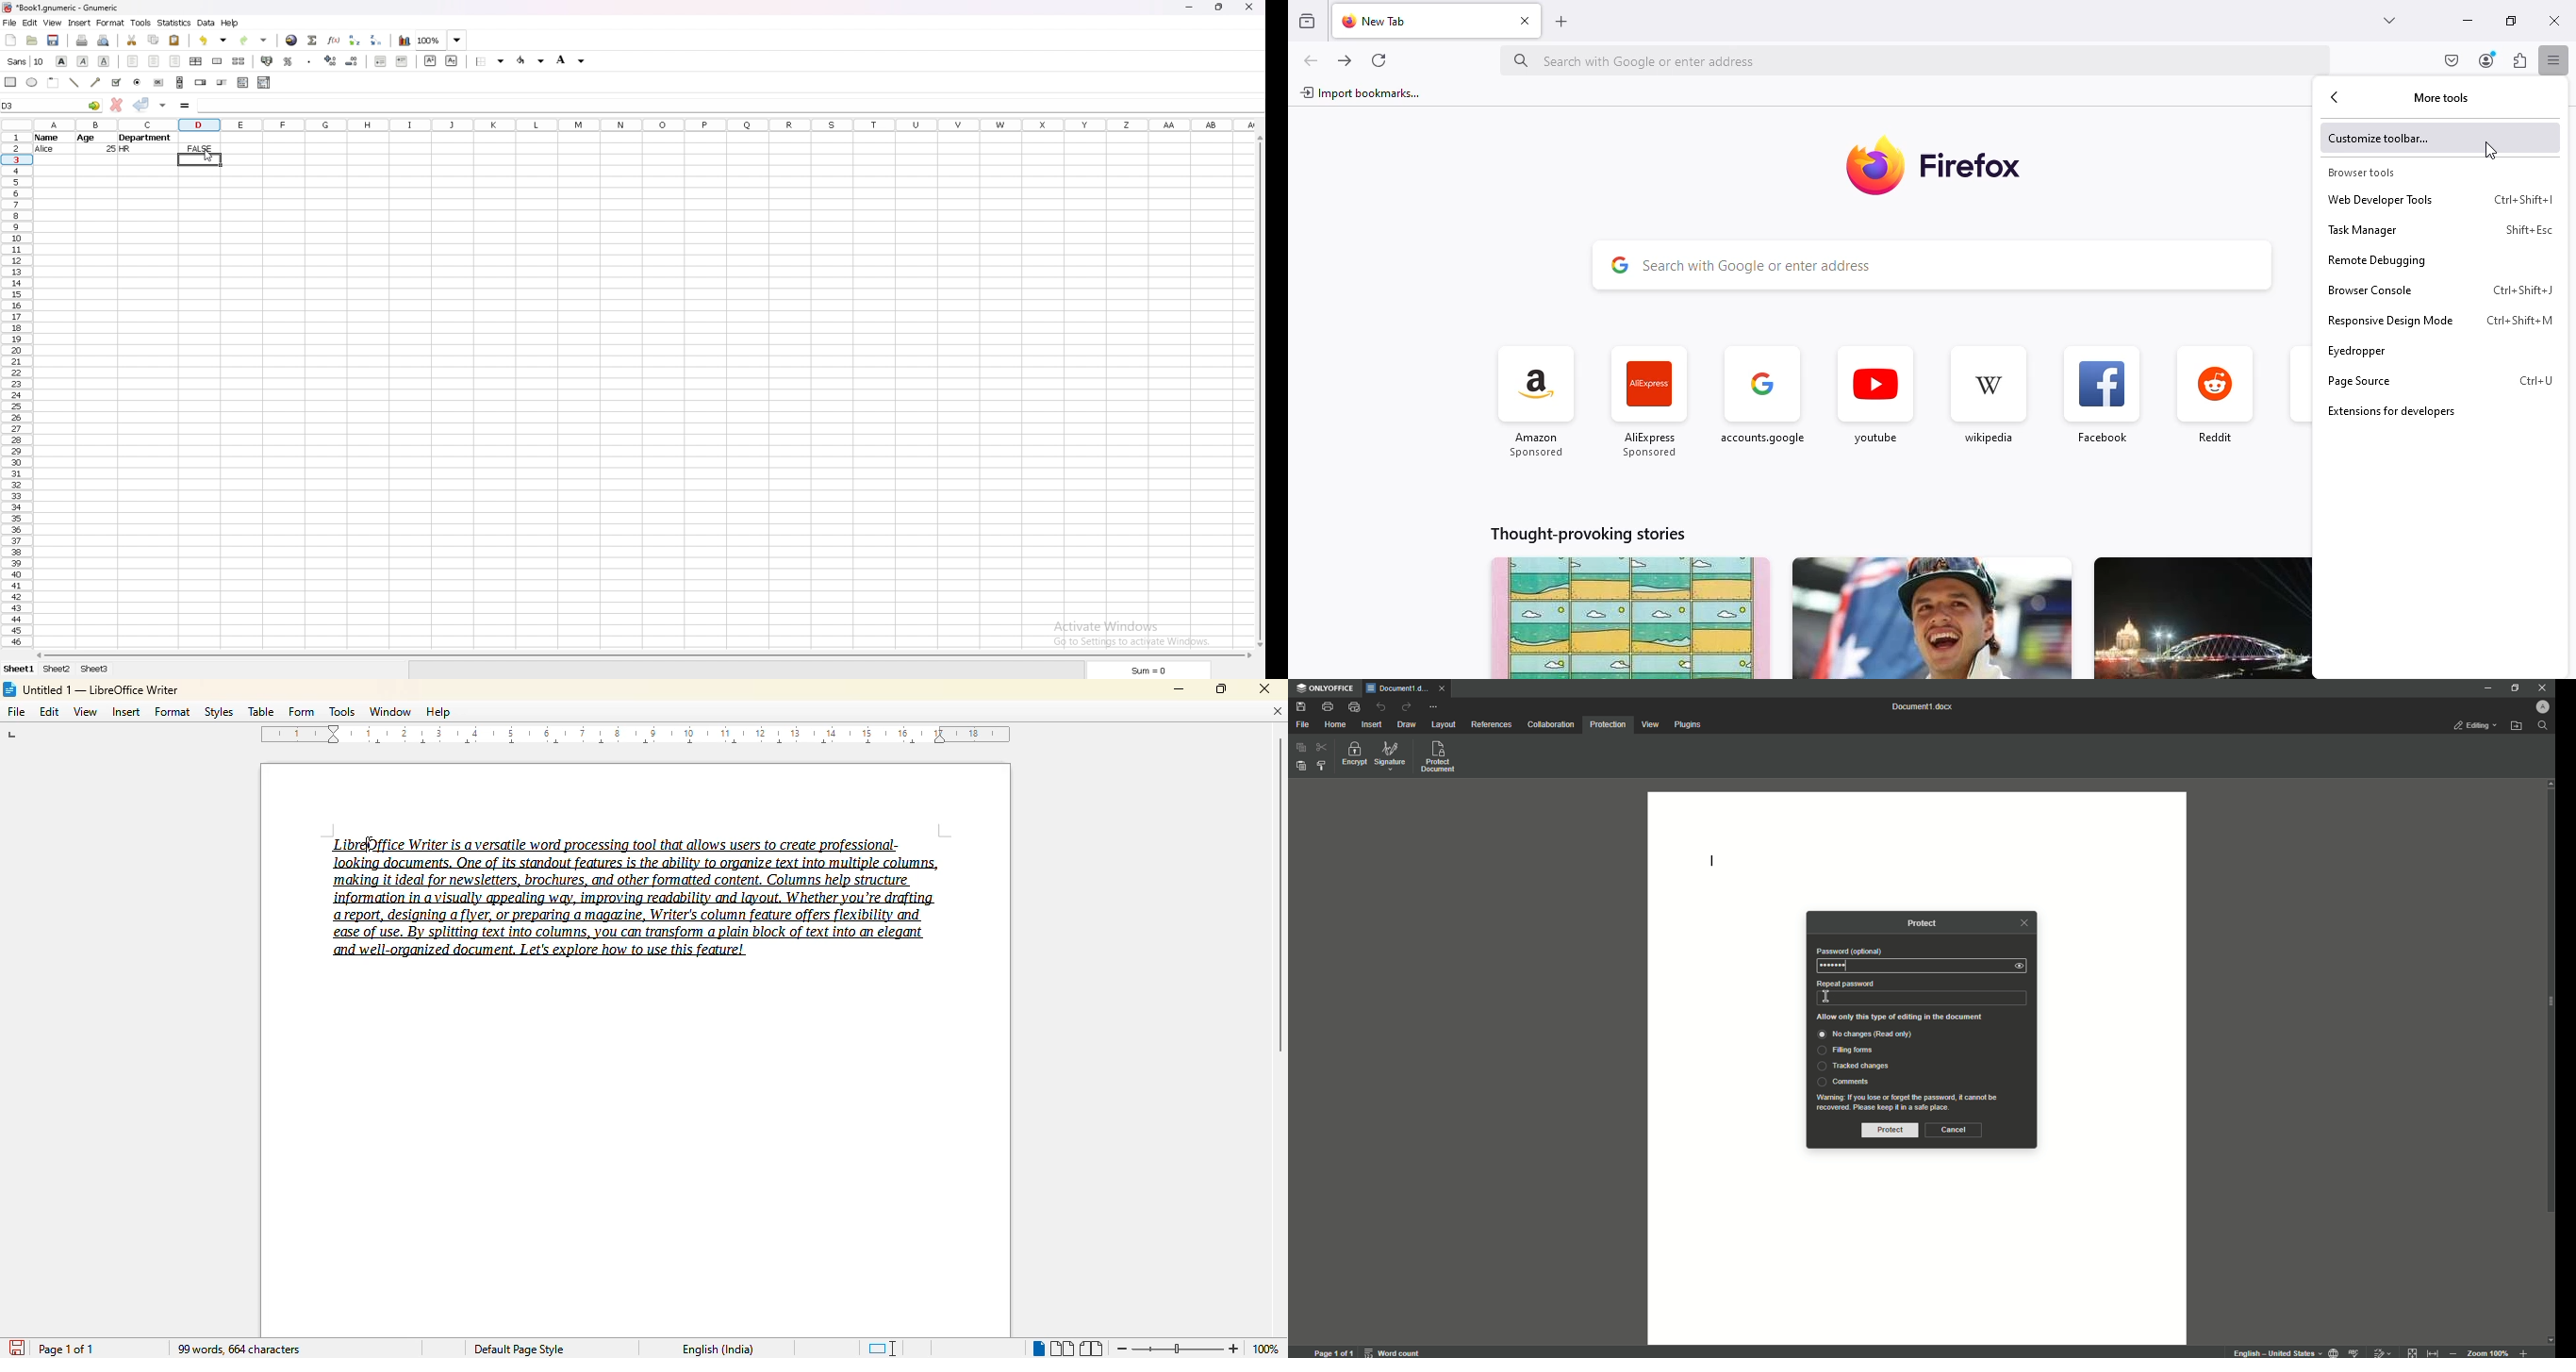 The image size is (2576, 1372). I want to click on import bookmarks, so click(1362, 92).